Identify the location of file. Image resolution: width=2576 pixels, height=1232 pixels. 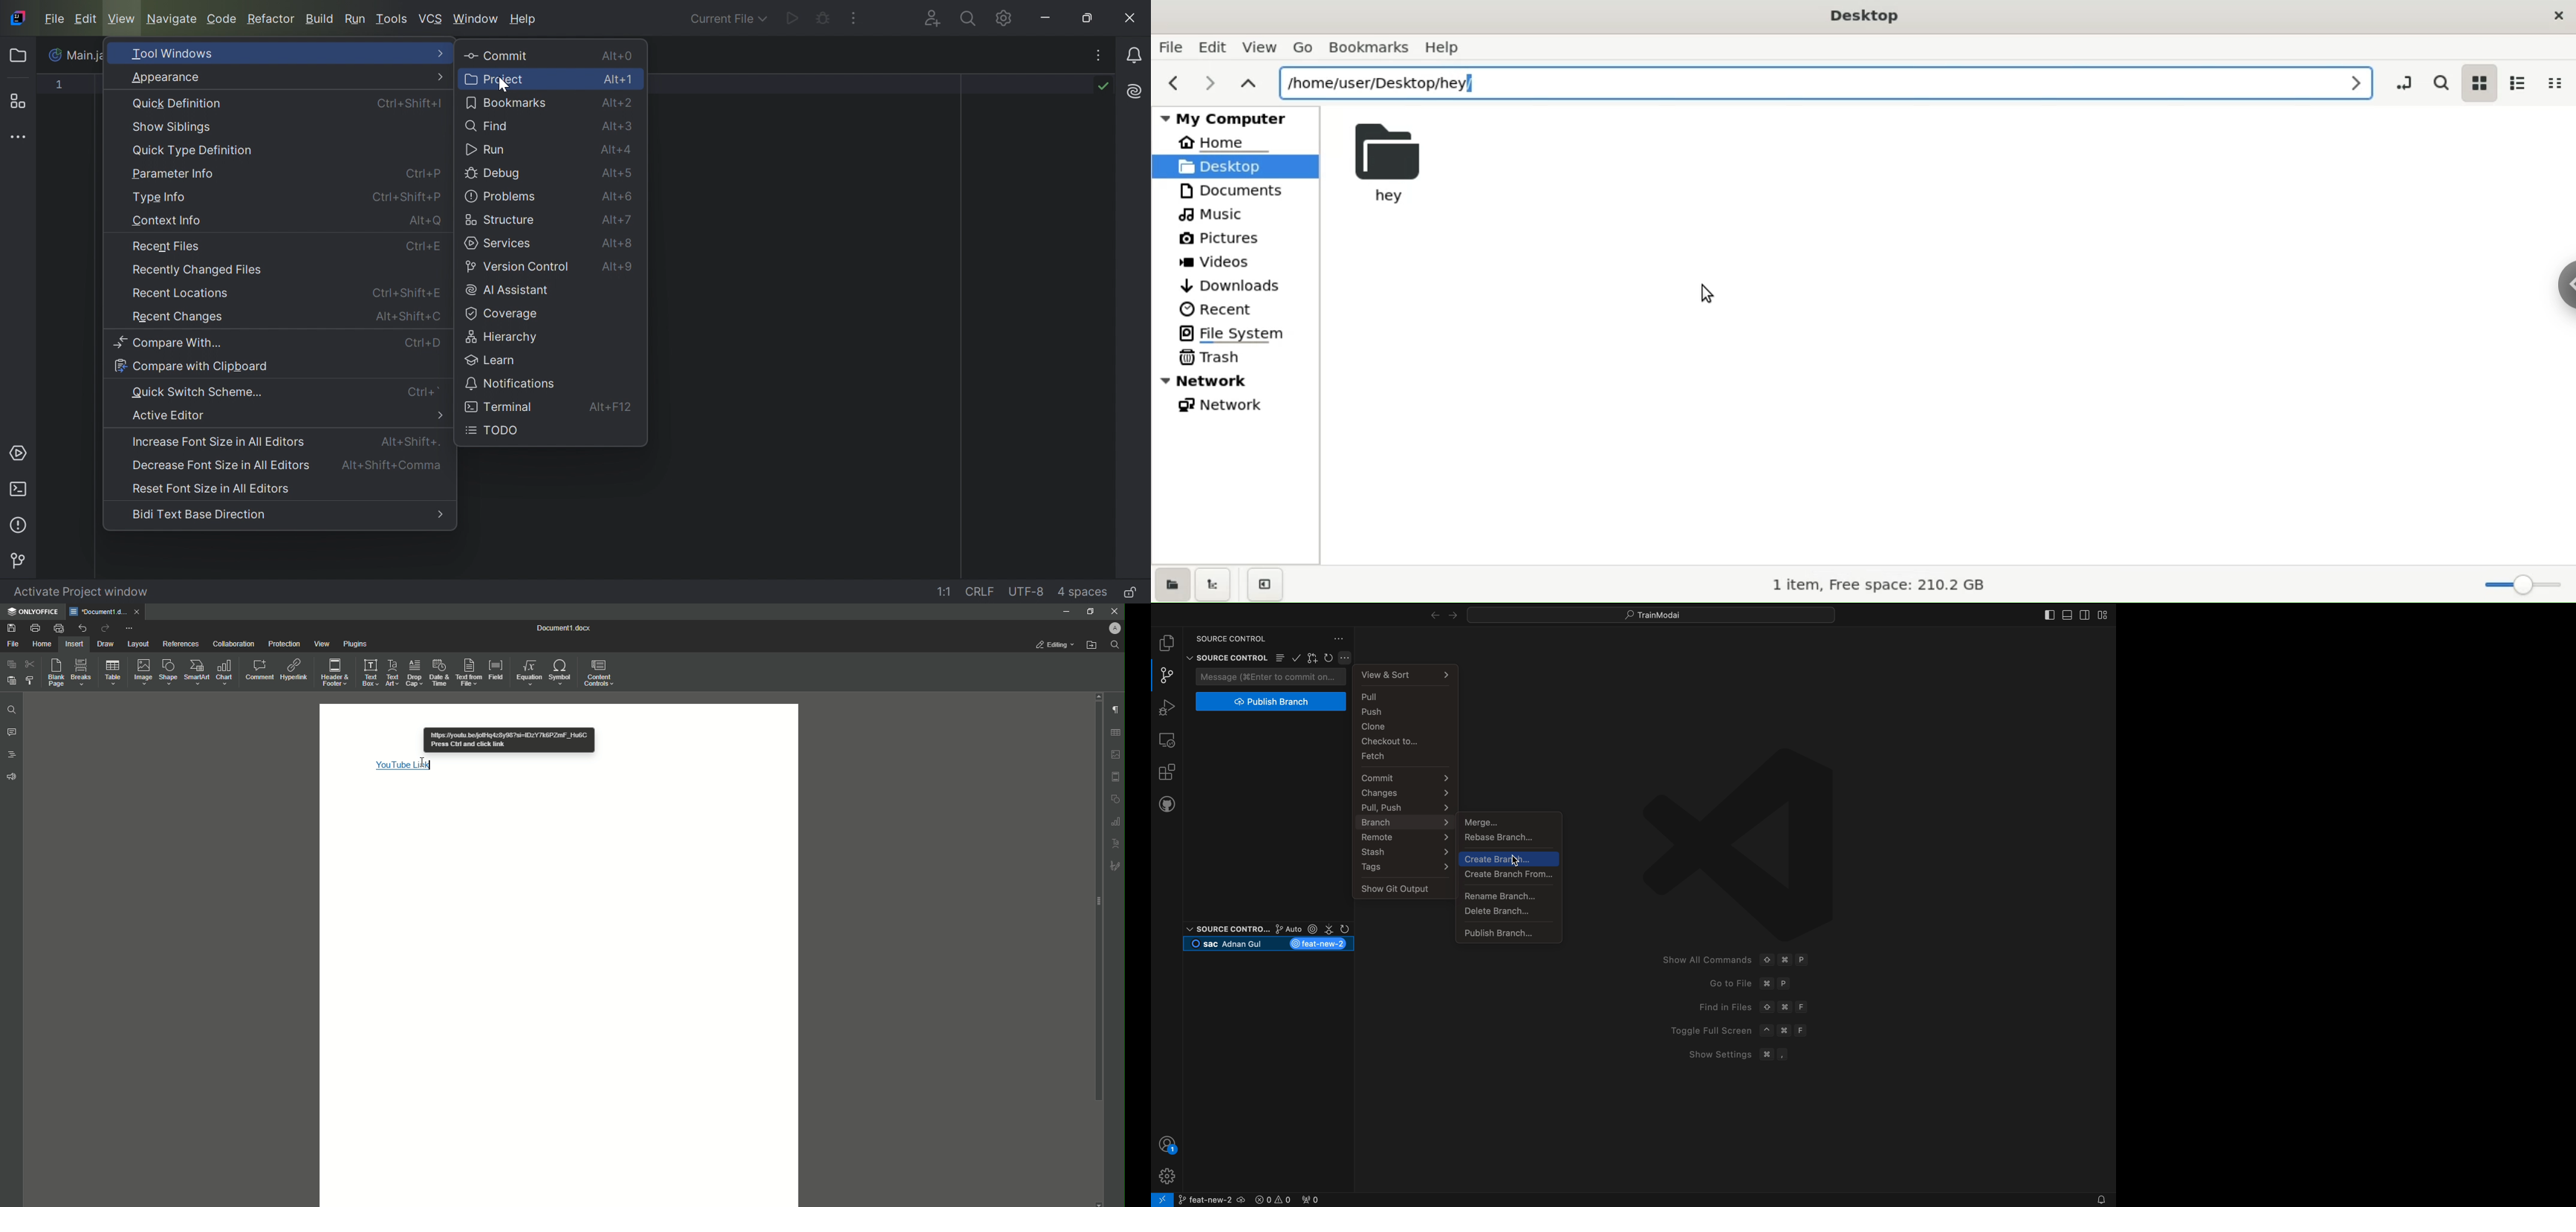
(1167, 643).